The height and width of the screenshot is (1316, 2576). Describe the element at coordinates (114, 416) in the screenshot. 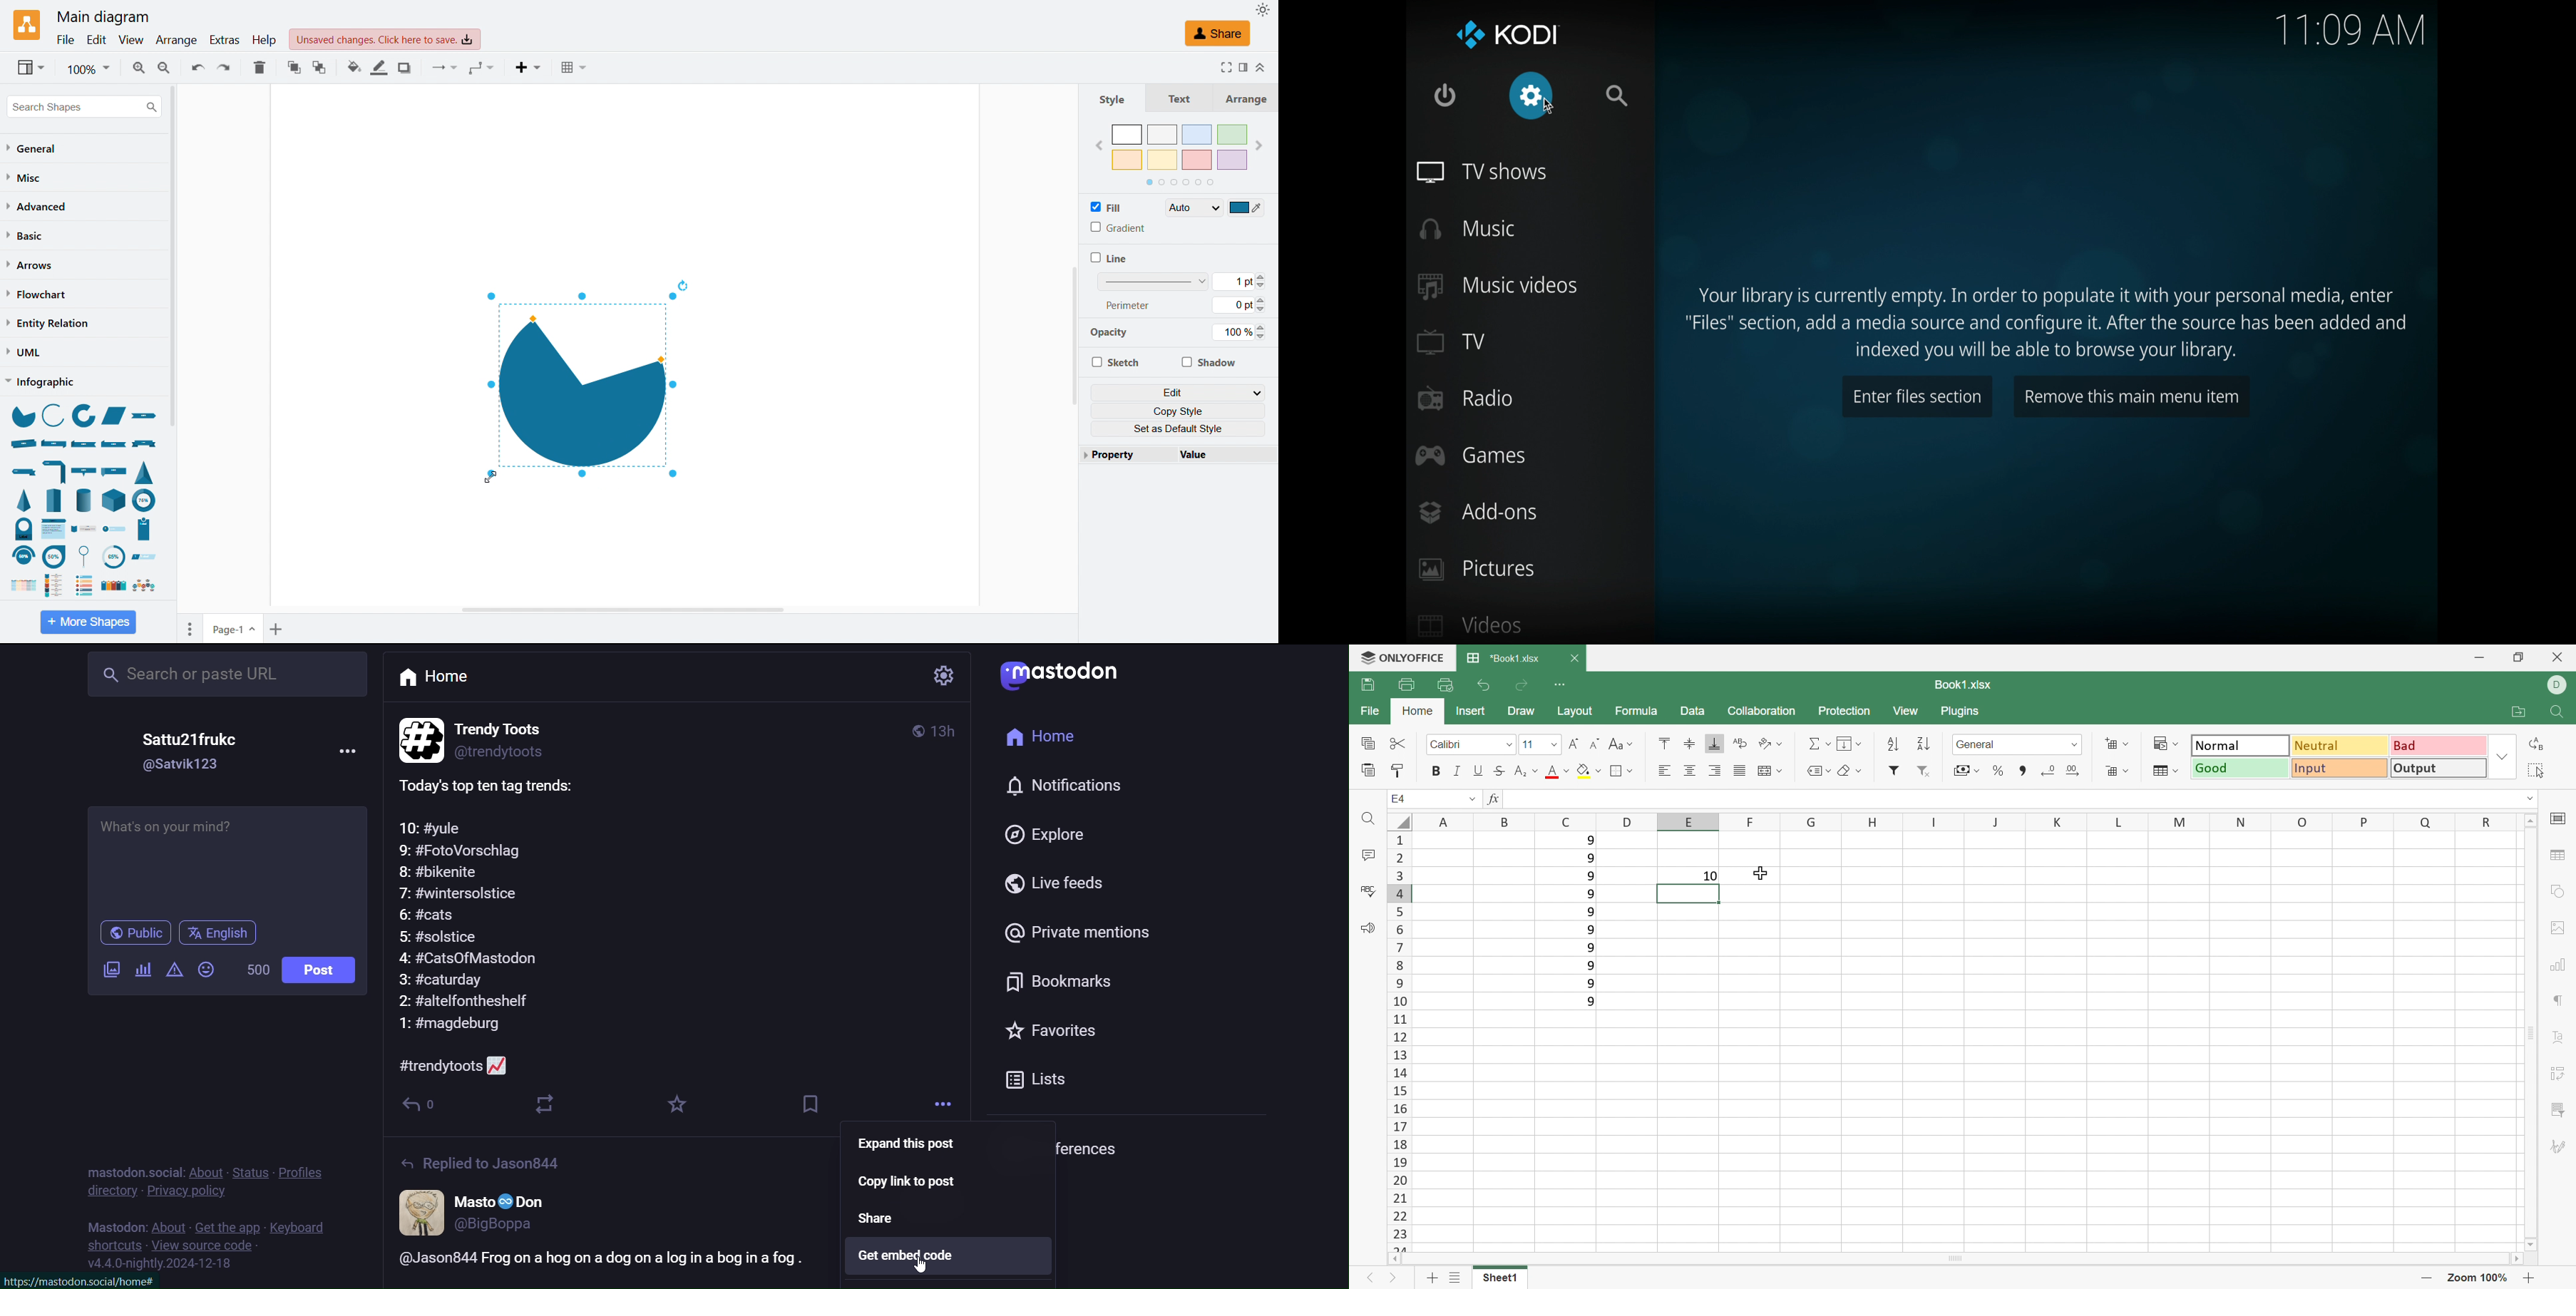

I see `trapezoid` at that location.